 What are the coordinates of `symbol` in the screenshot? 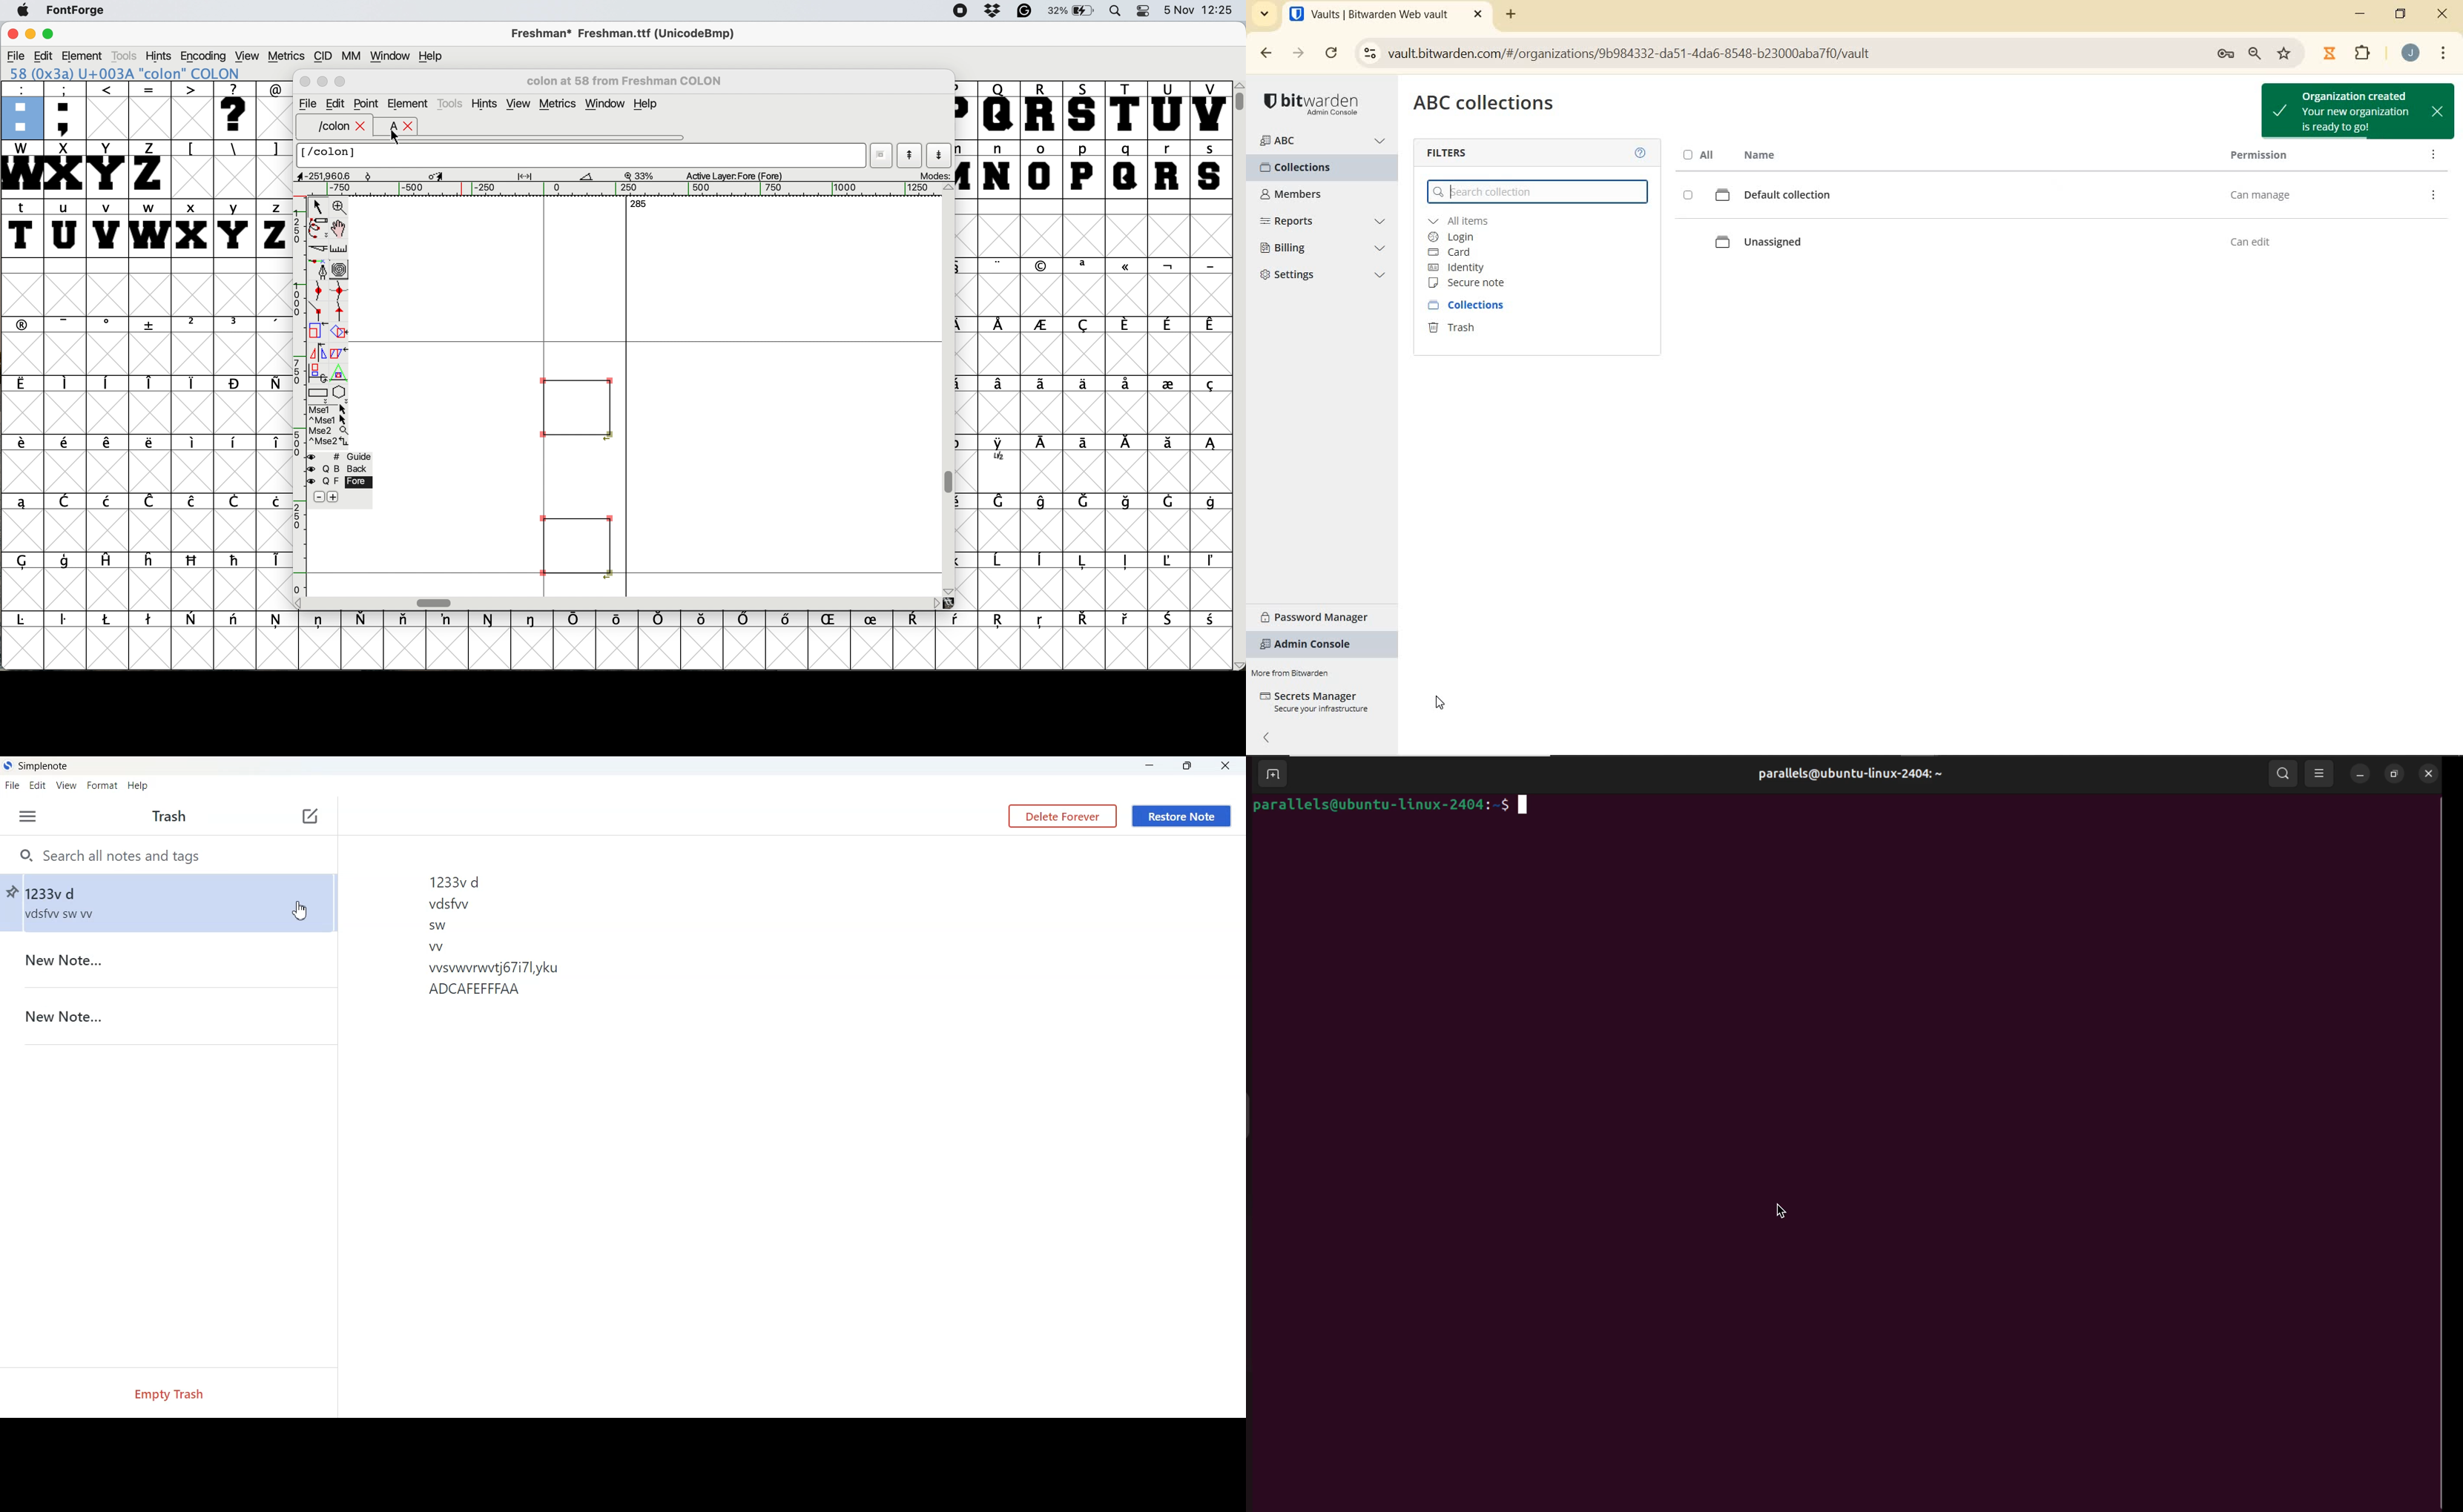 It's located at (68, 324).